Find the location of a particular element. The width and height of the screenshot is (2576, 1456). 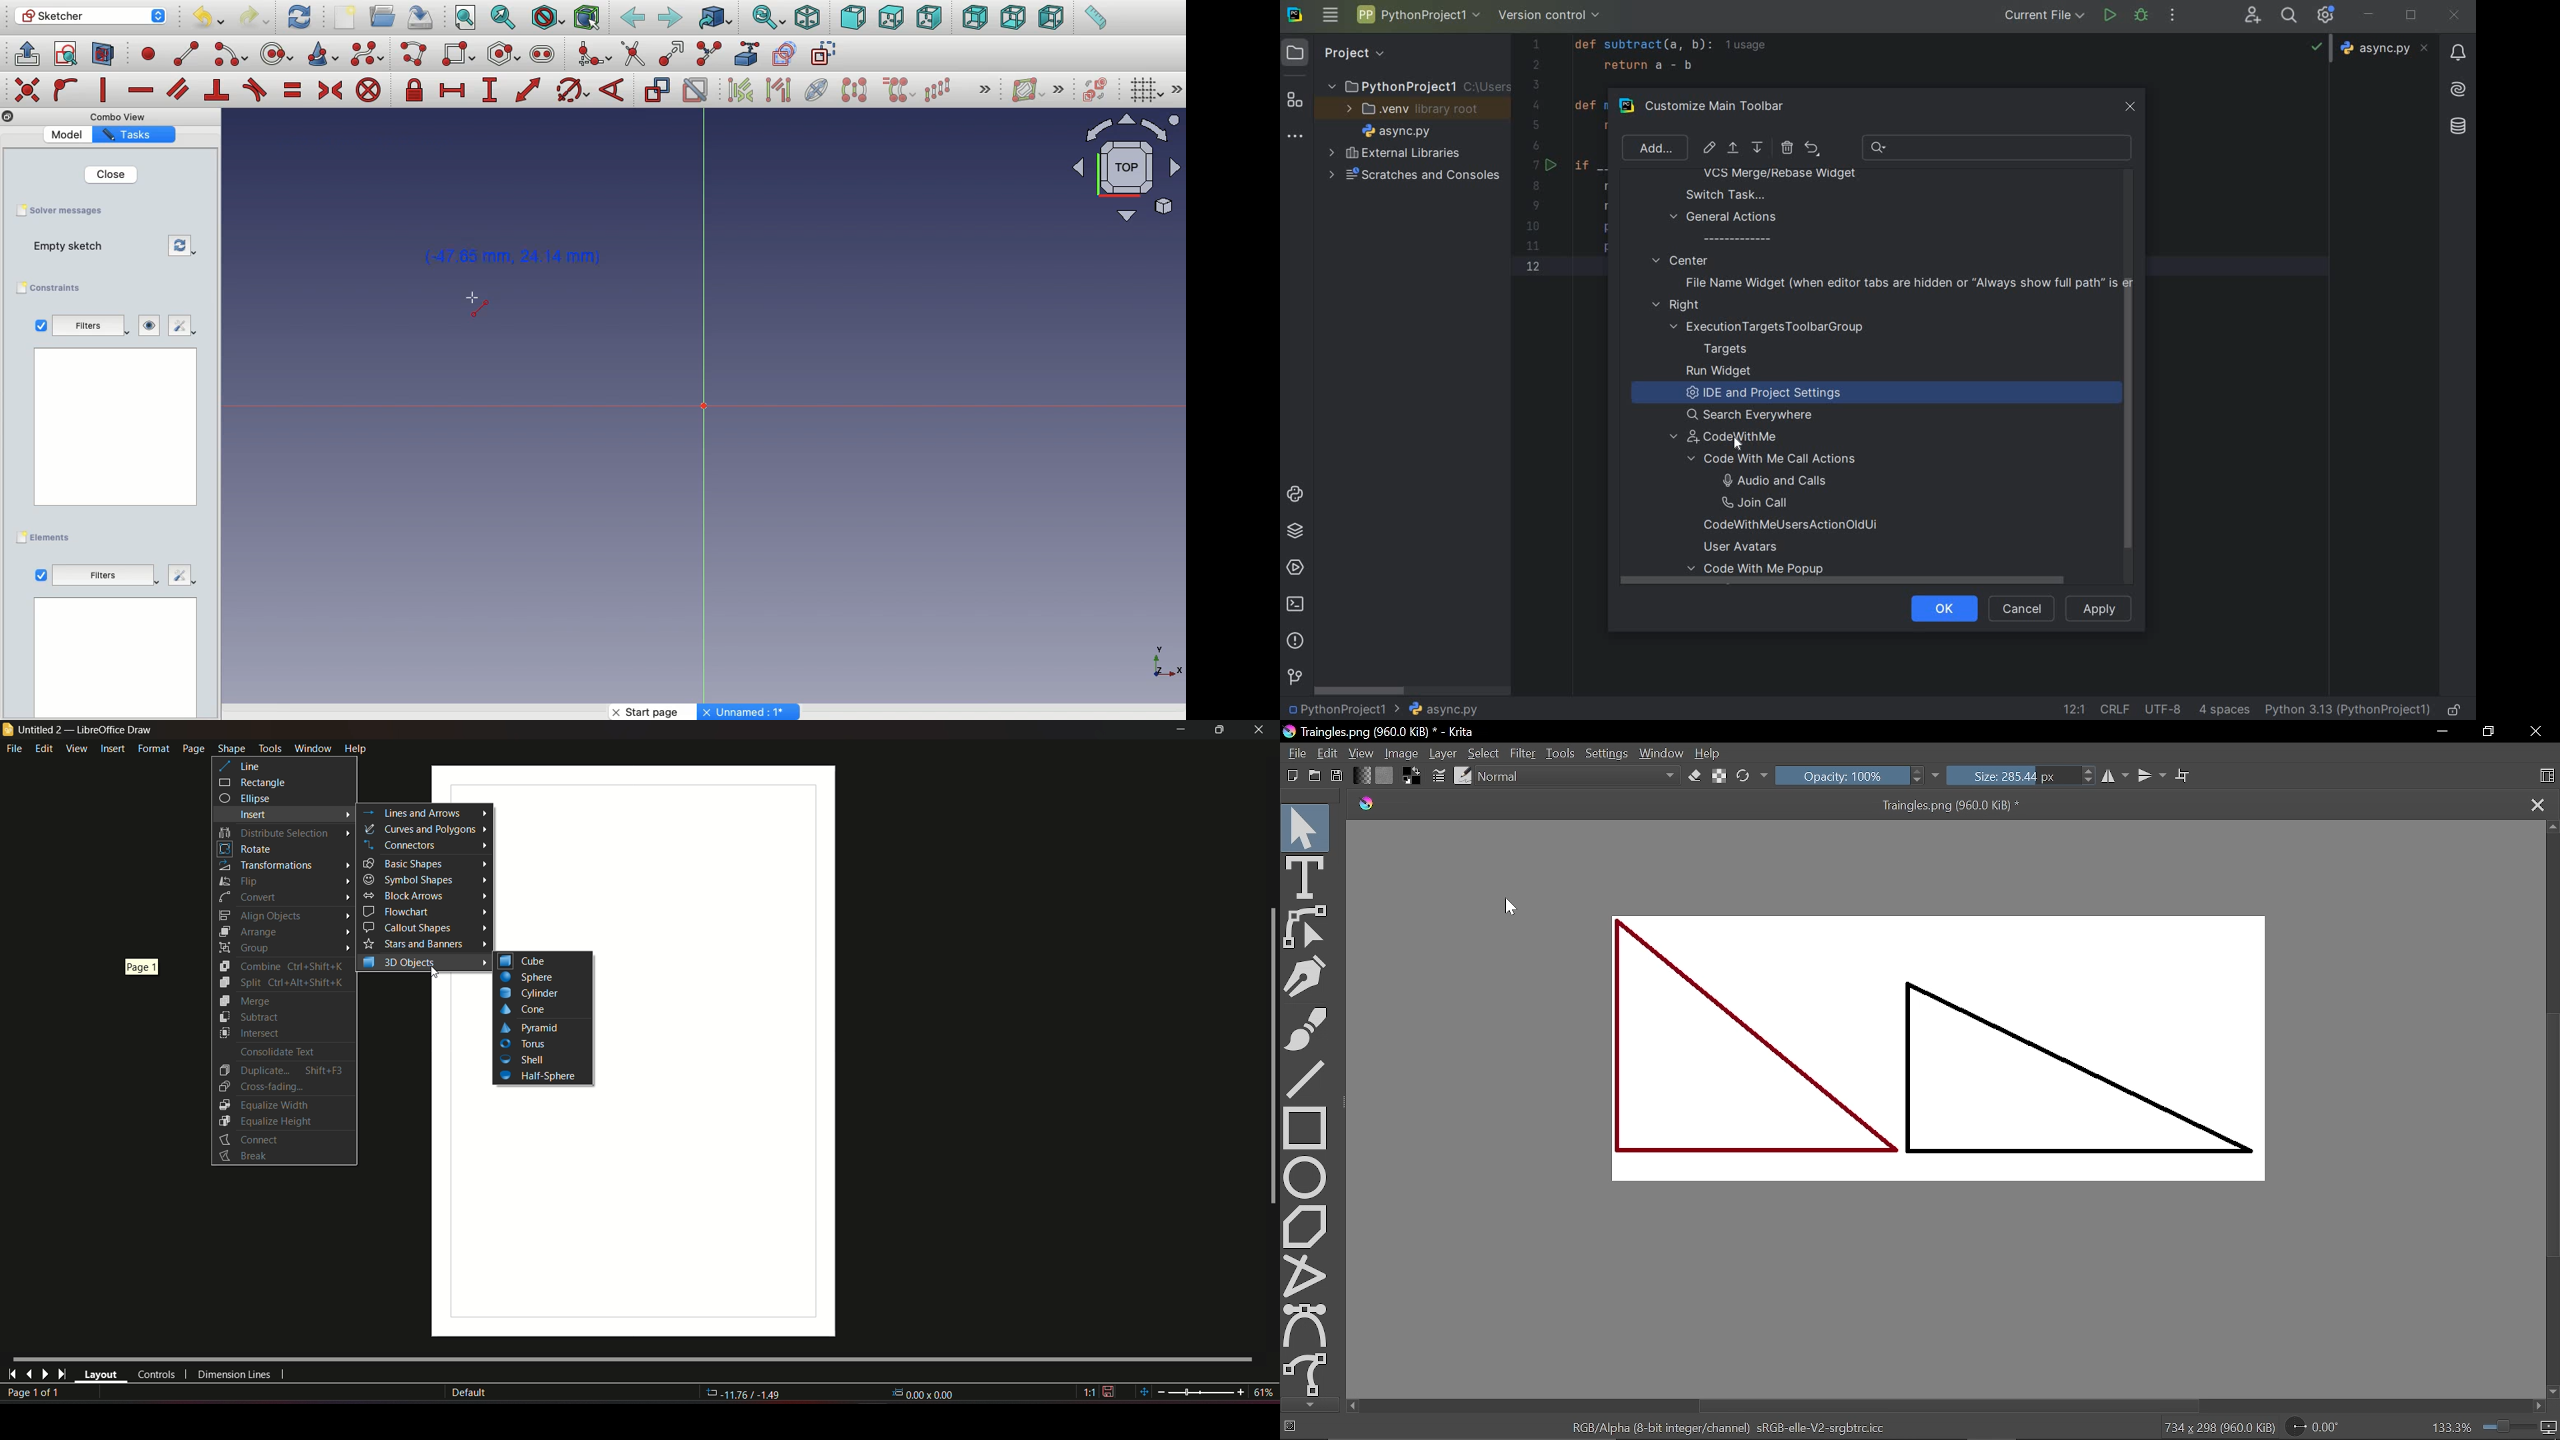

Create fillet is located at coordinates (593, 54).